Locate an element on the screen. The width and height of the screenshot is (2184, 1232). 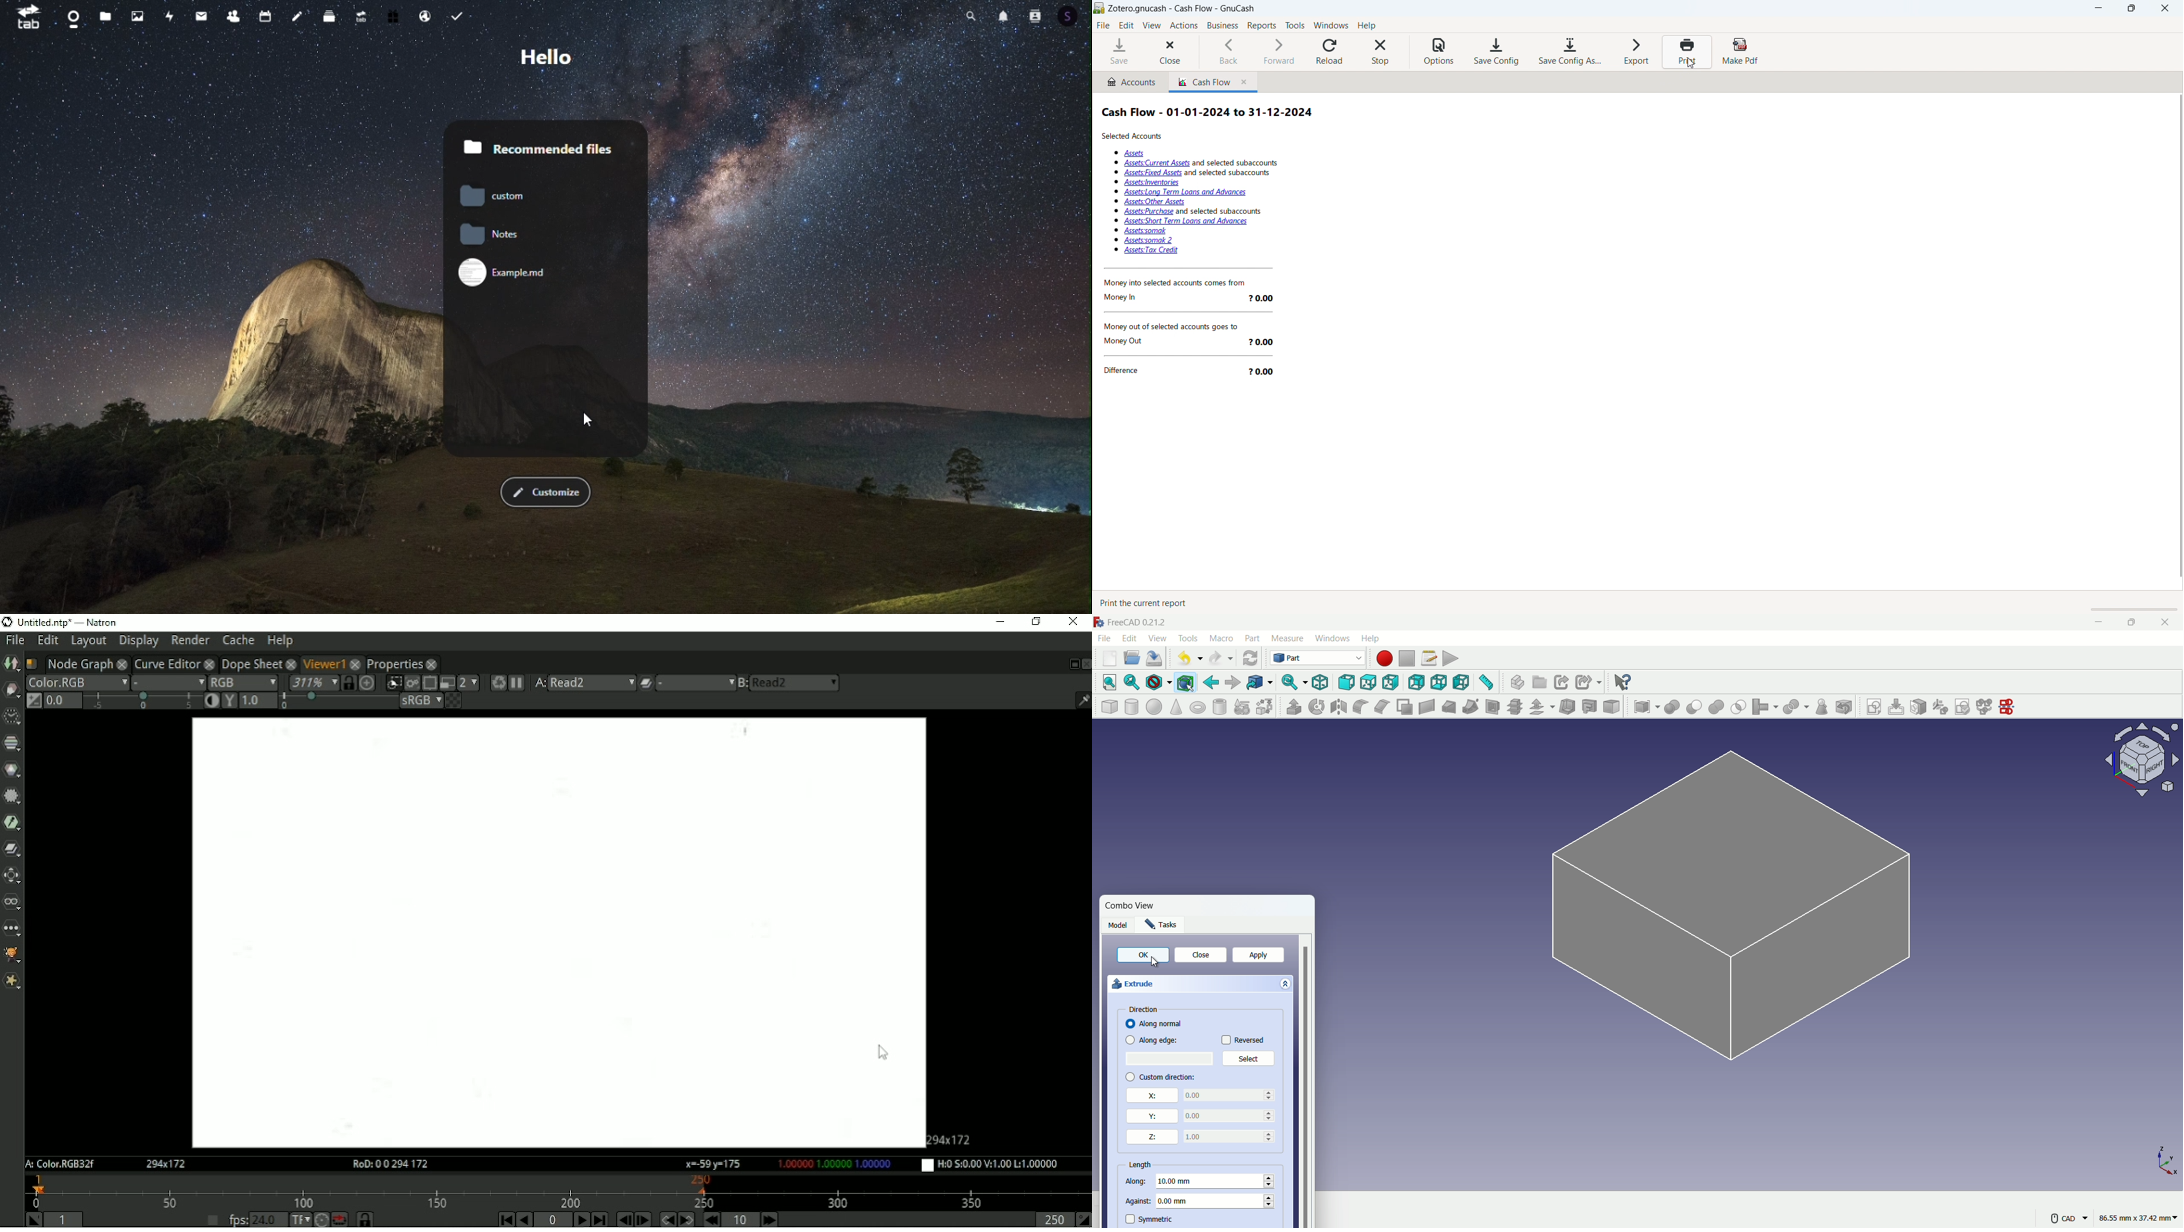
Money In 20.00 is located at coordinates (1188, 298).